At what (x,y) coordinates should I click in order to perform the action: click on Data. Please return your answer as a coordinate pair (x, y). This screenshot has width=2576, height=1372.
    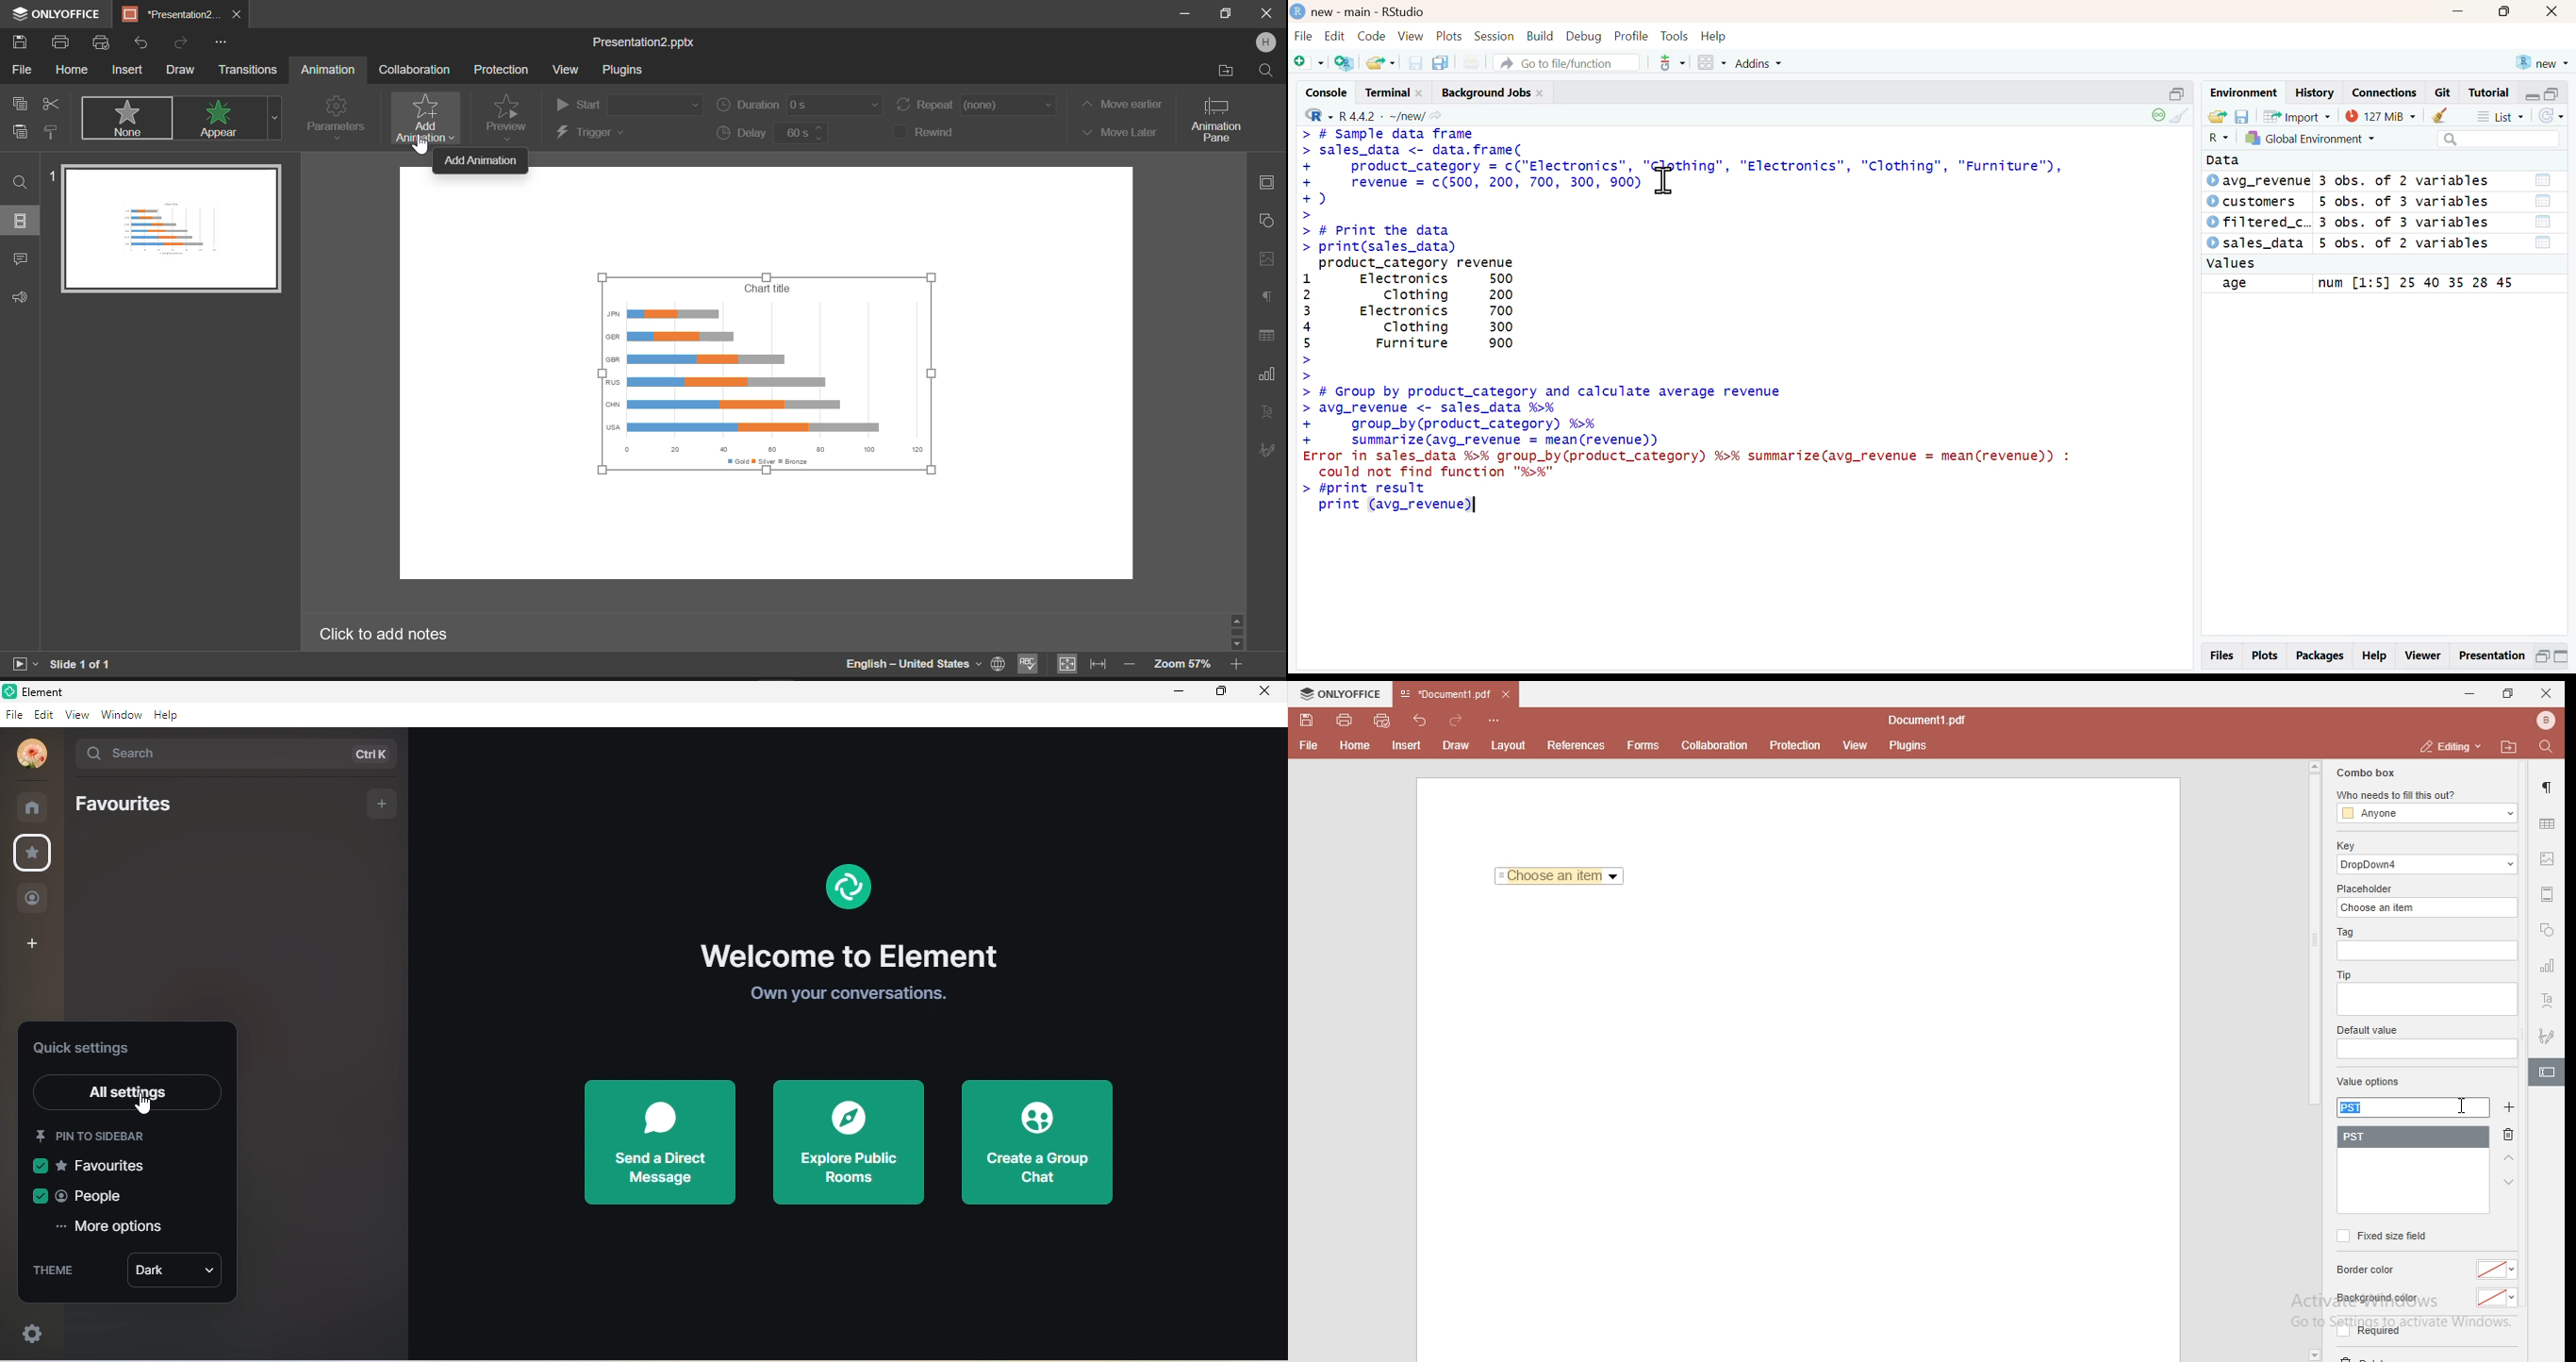
    Looking at the image, I should click on (2229, 160).